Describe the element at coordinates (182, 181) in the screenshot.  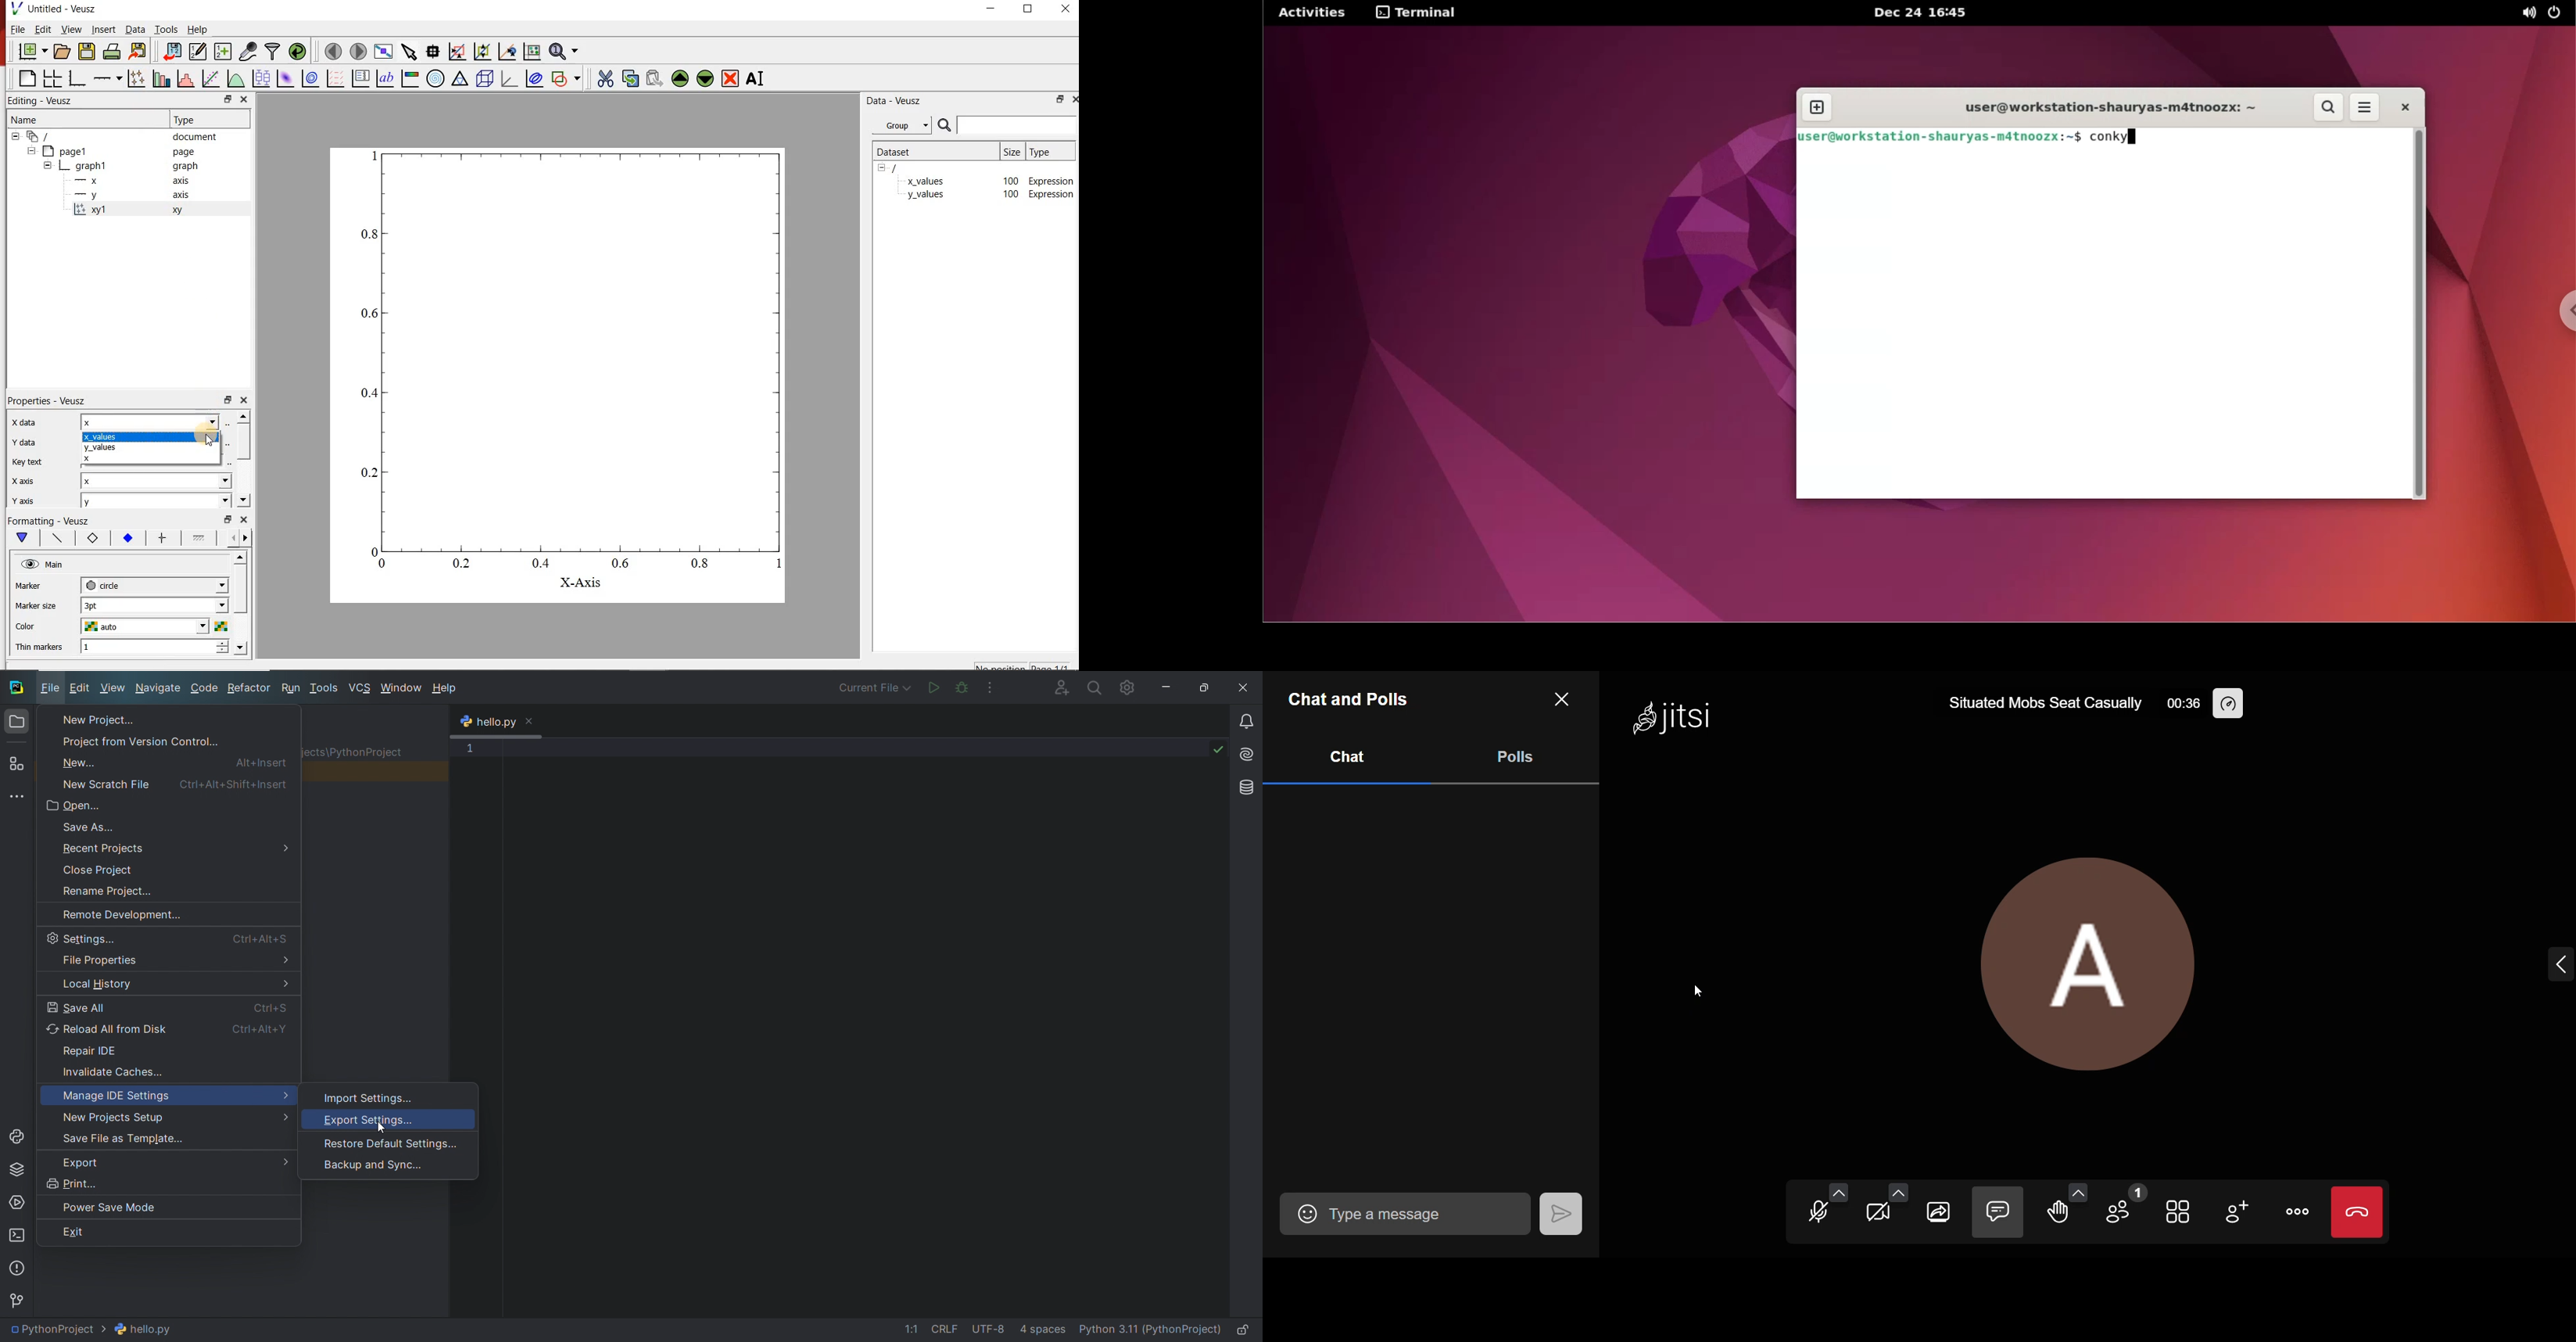
I see `axis` at that location.